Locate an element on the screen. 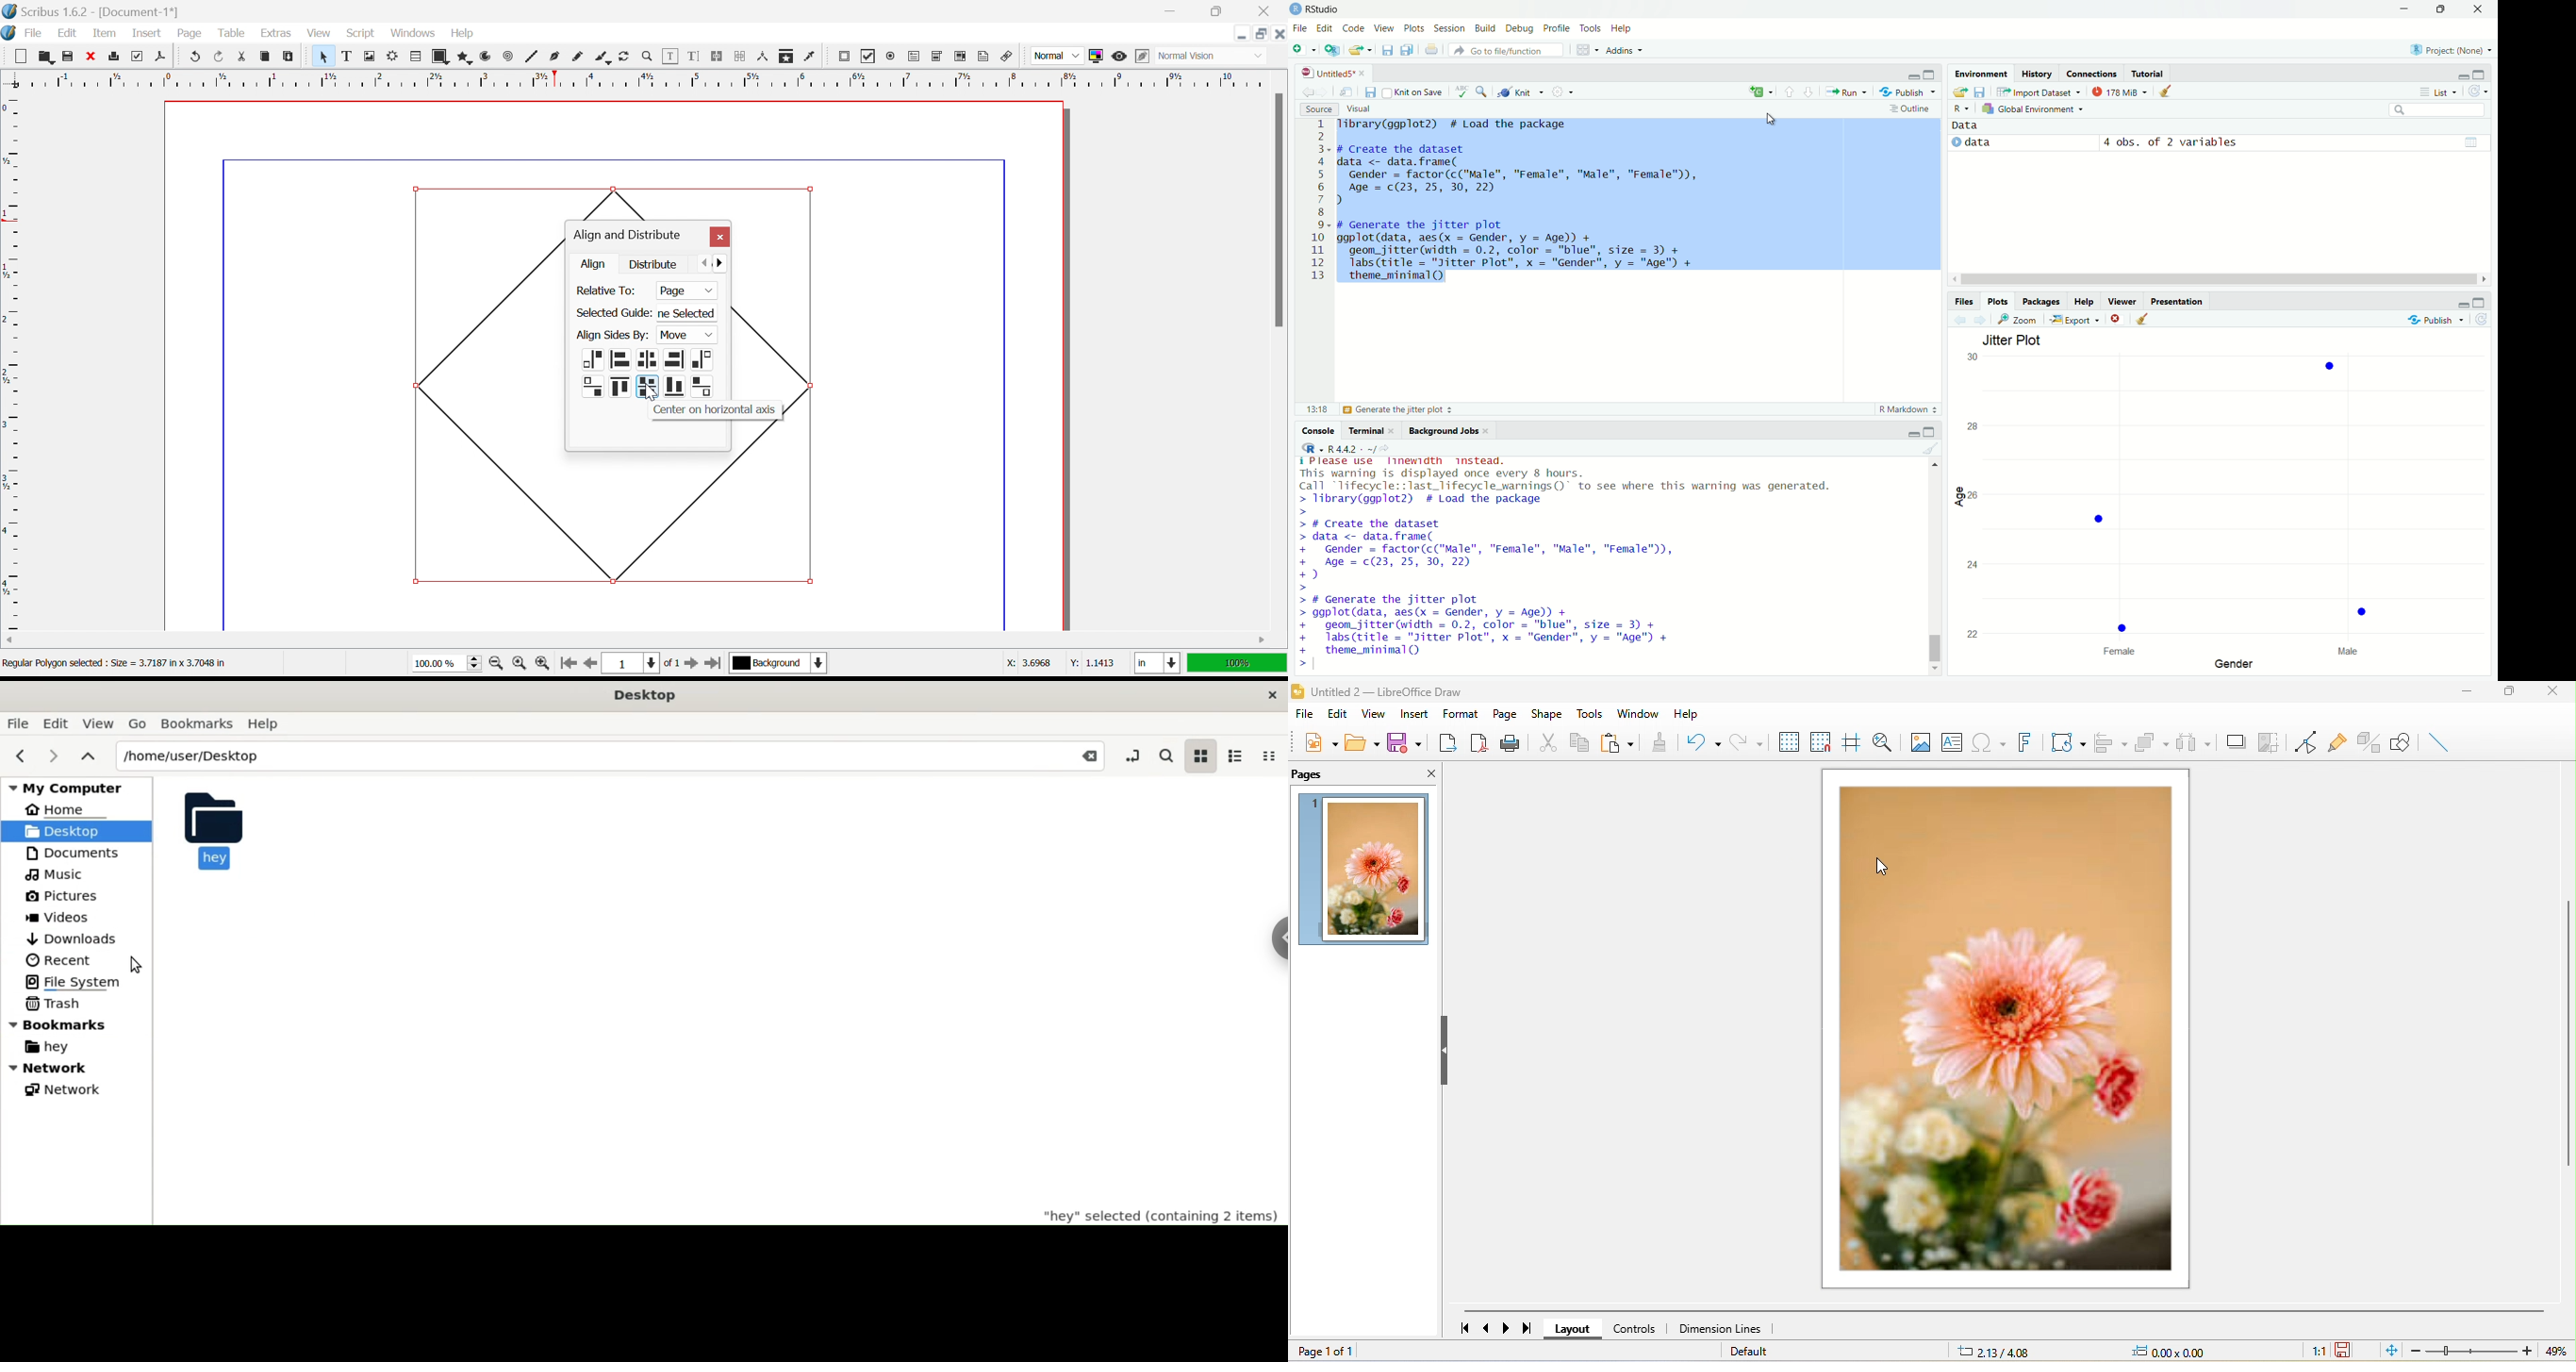  toggle extrusion is located at coordinates (2367, 742).